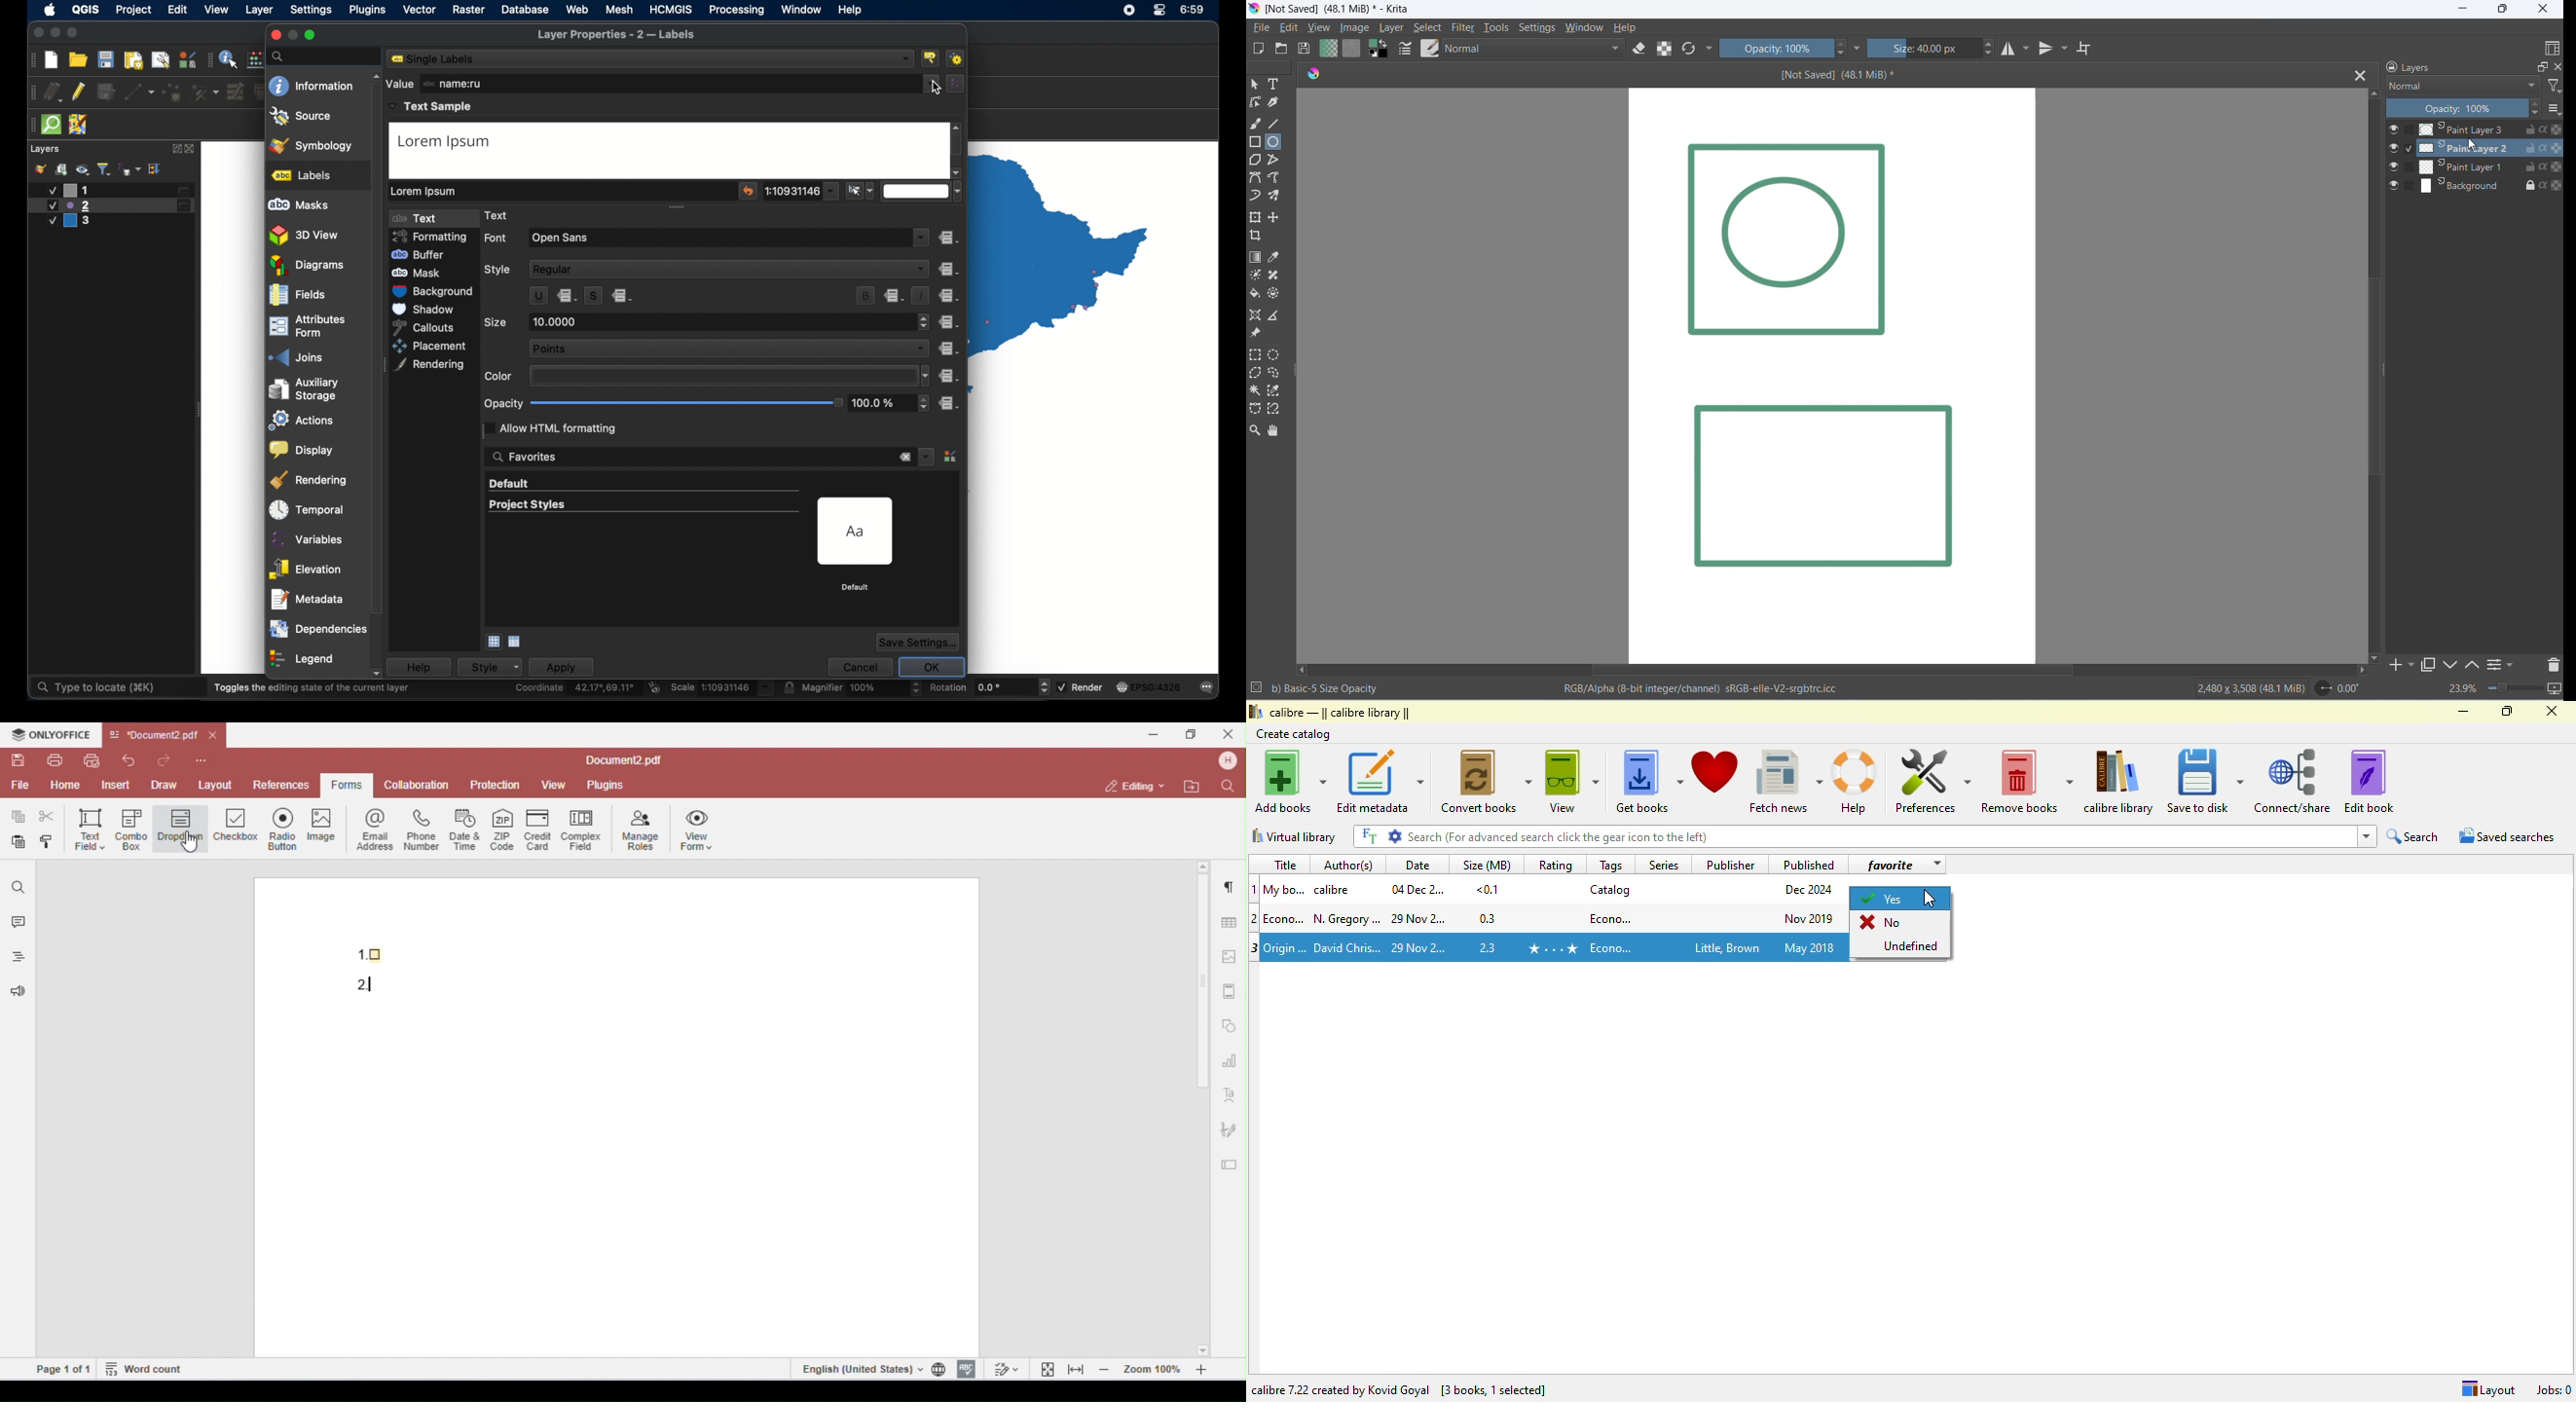 The image size is (2576, 1428). Describe the element at coordinates (2449, 66) in the screenshot. I see `layers heading` at that location.